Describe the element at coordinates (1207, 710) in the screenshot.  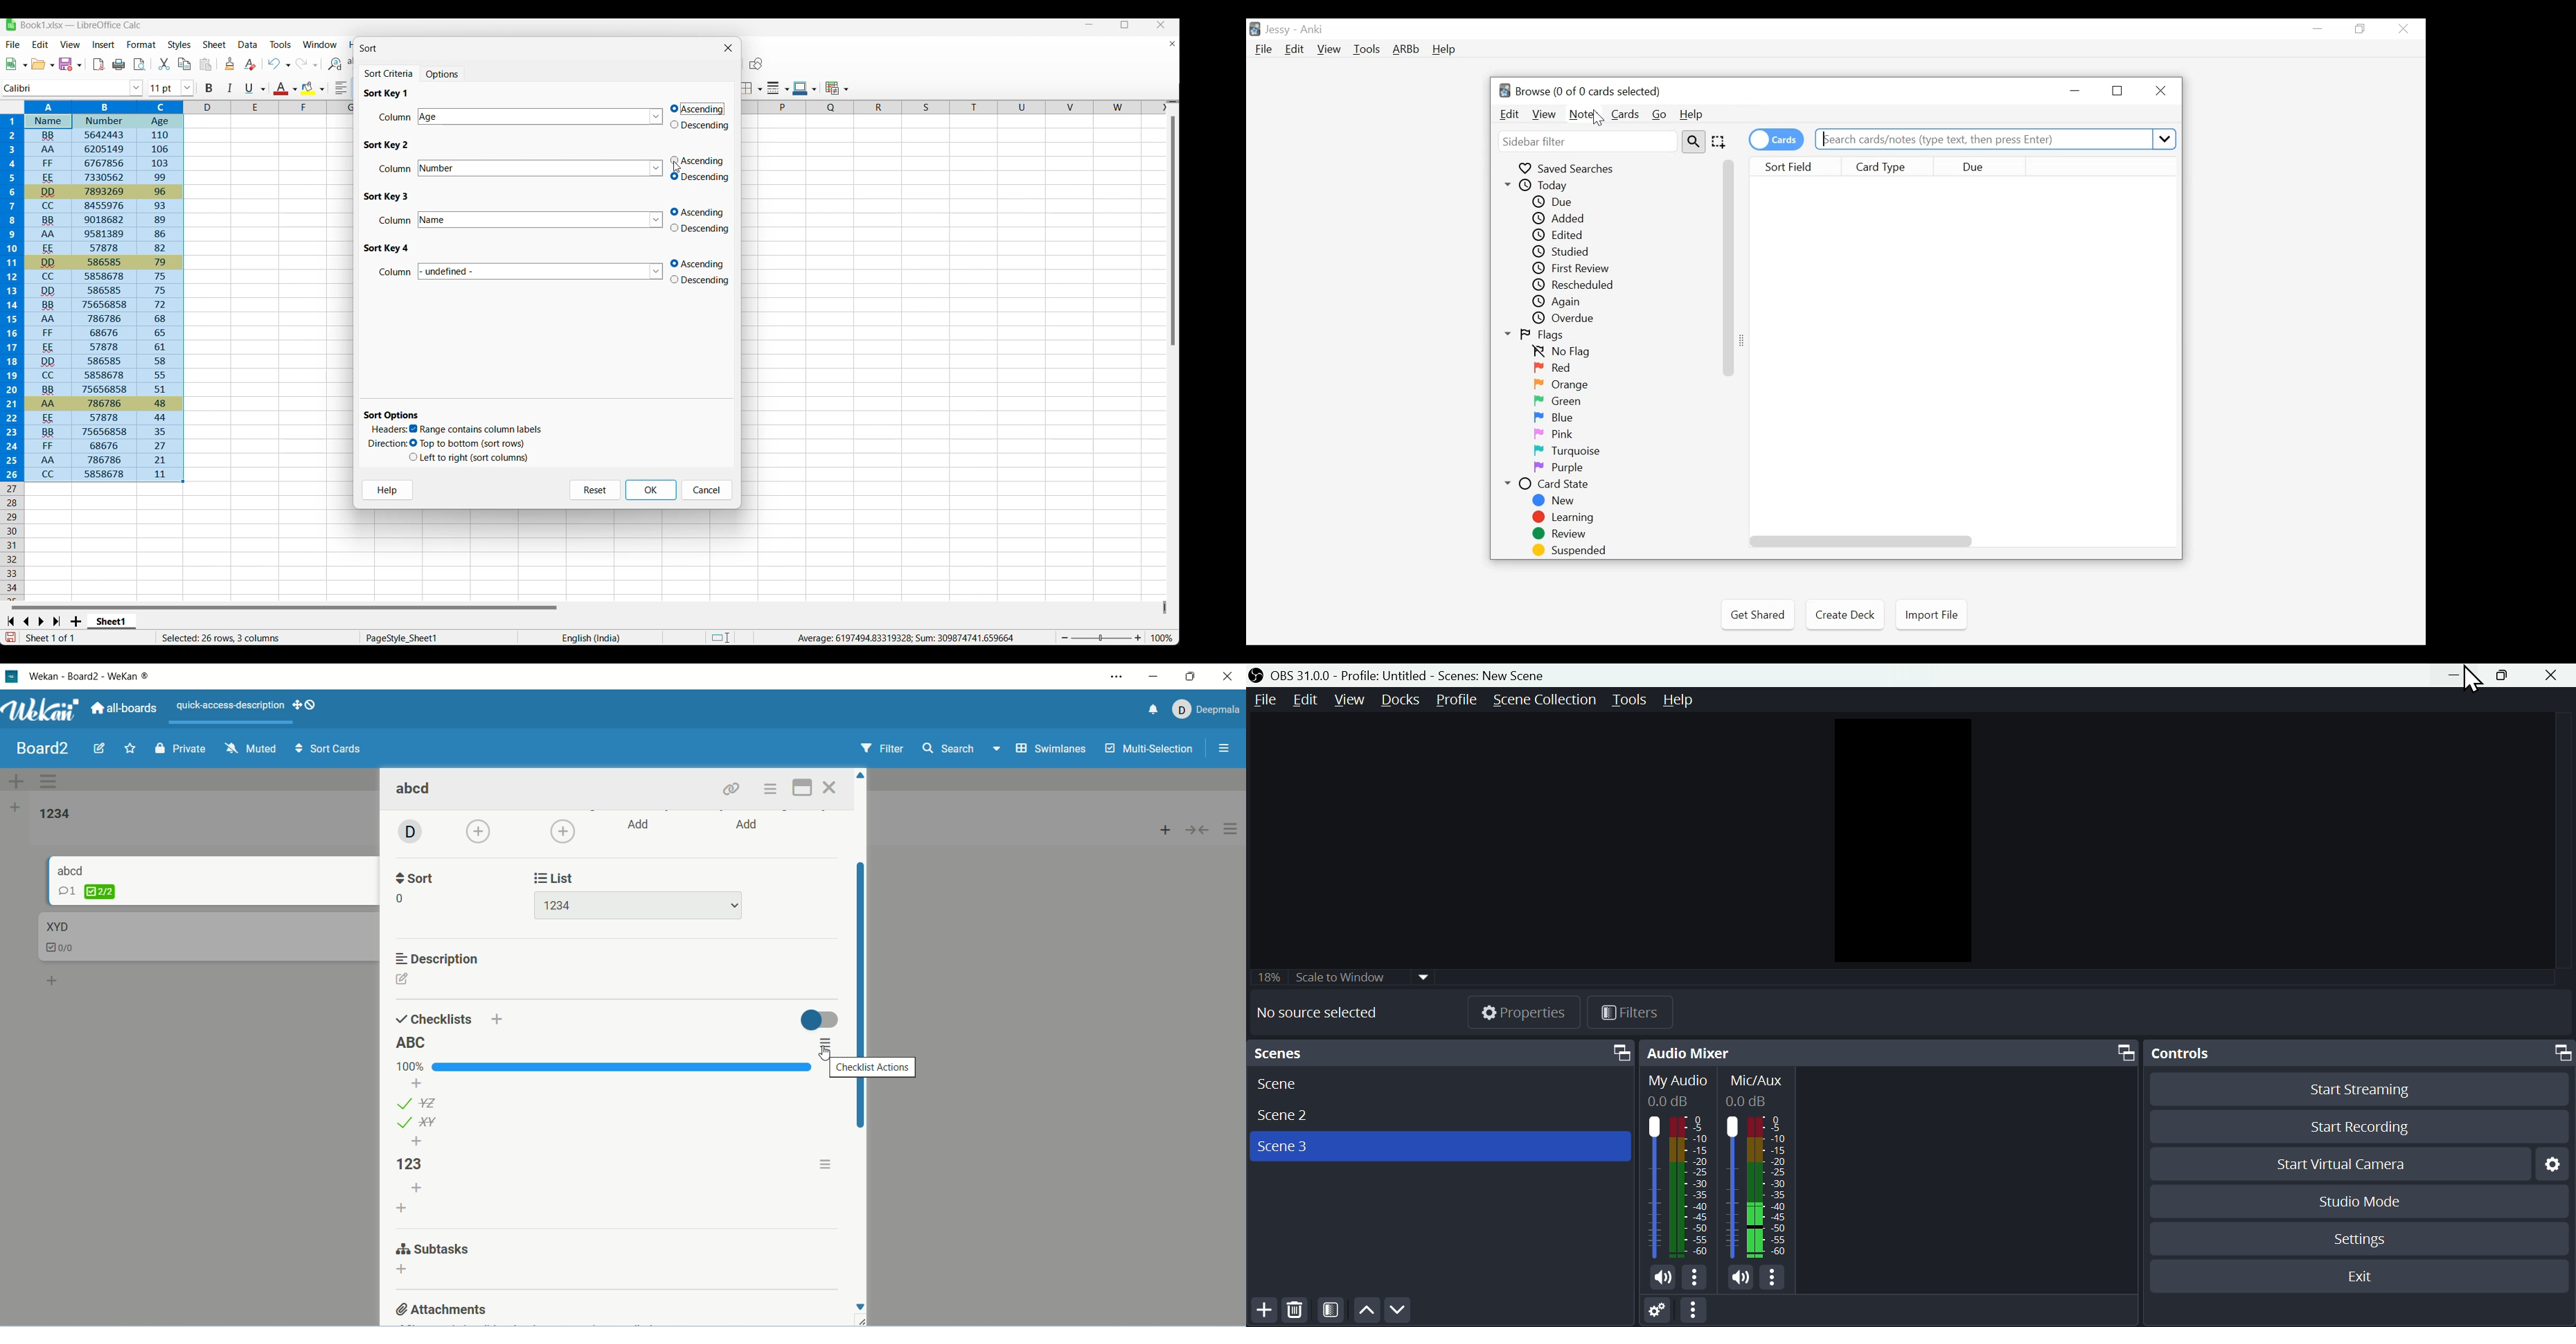
I see `account` at that location.